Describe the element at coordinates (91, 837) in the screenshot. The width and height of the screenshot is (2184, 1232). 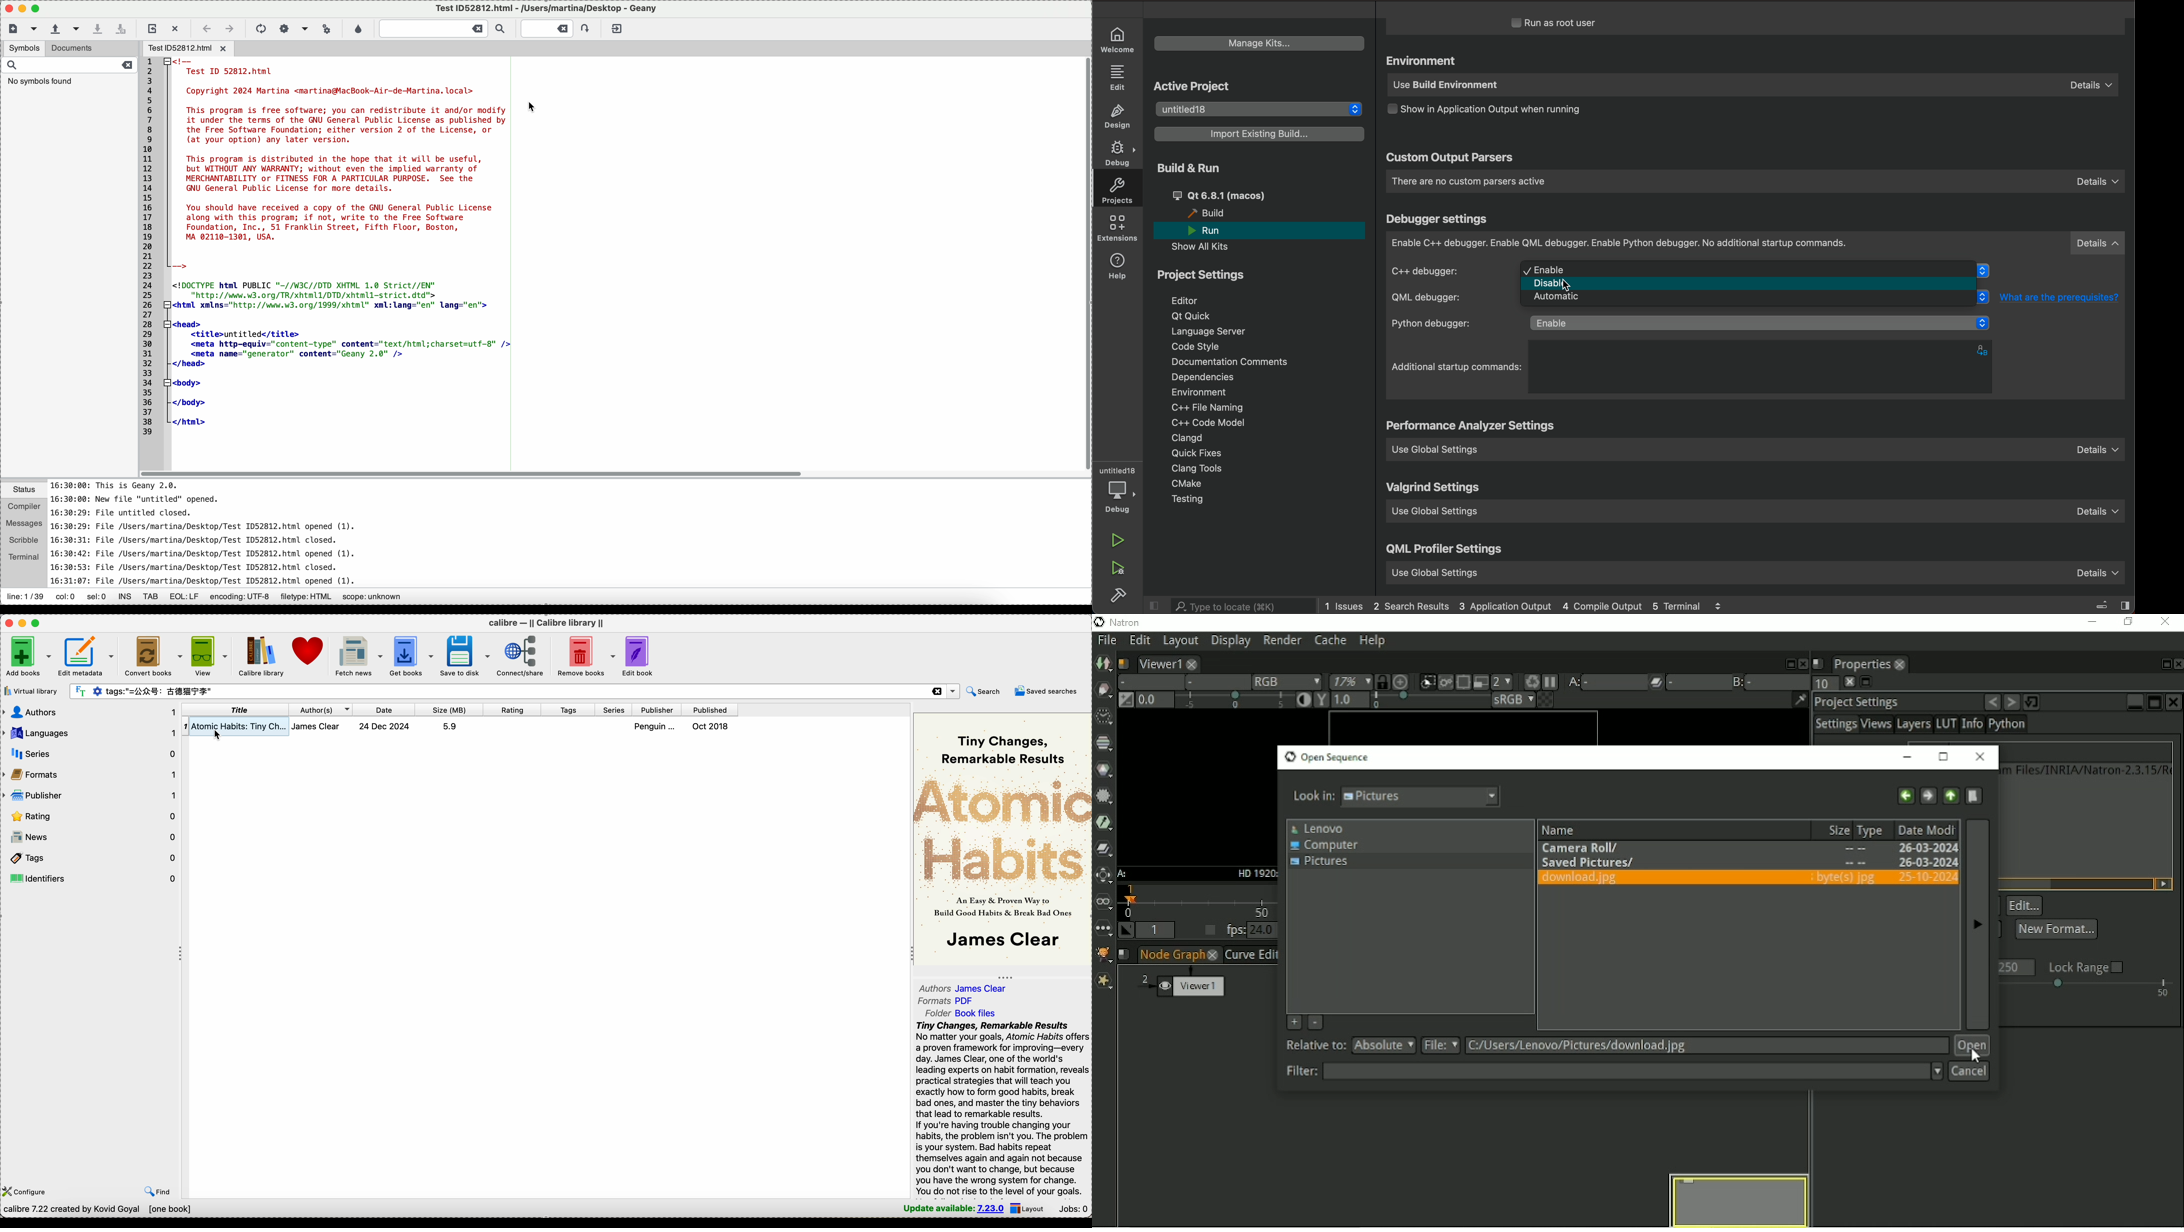
I see `news` at that location.